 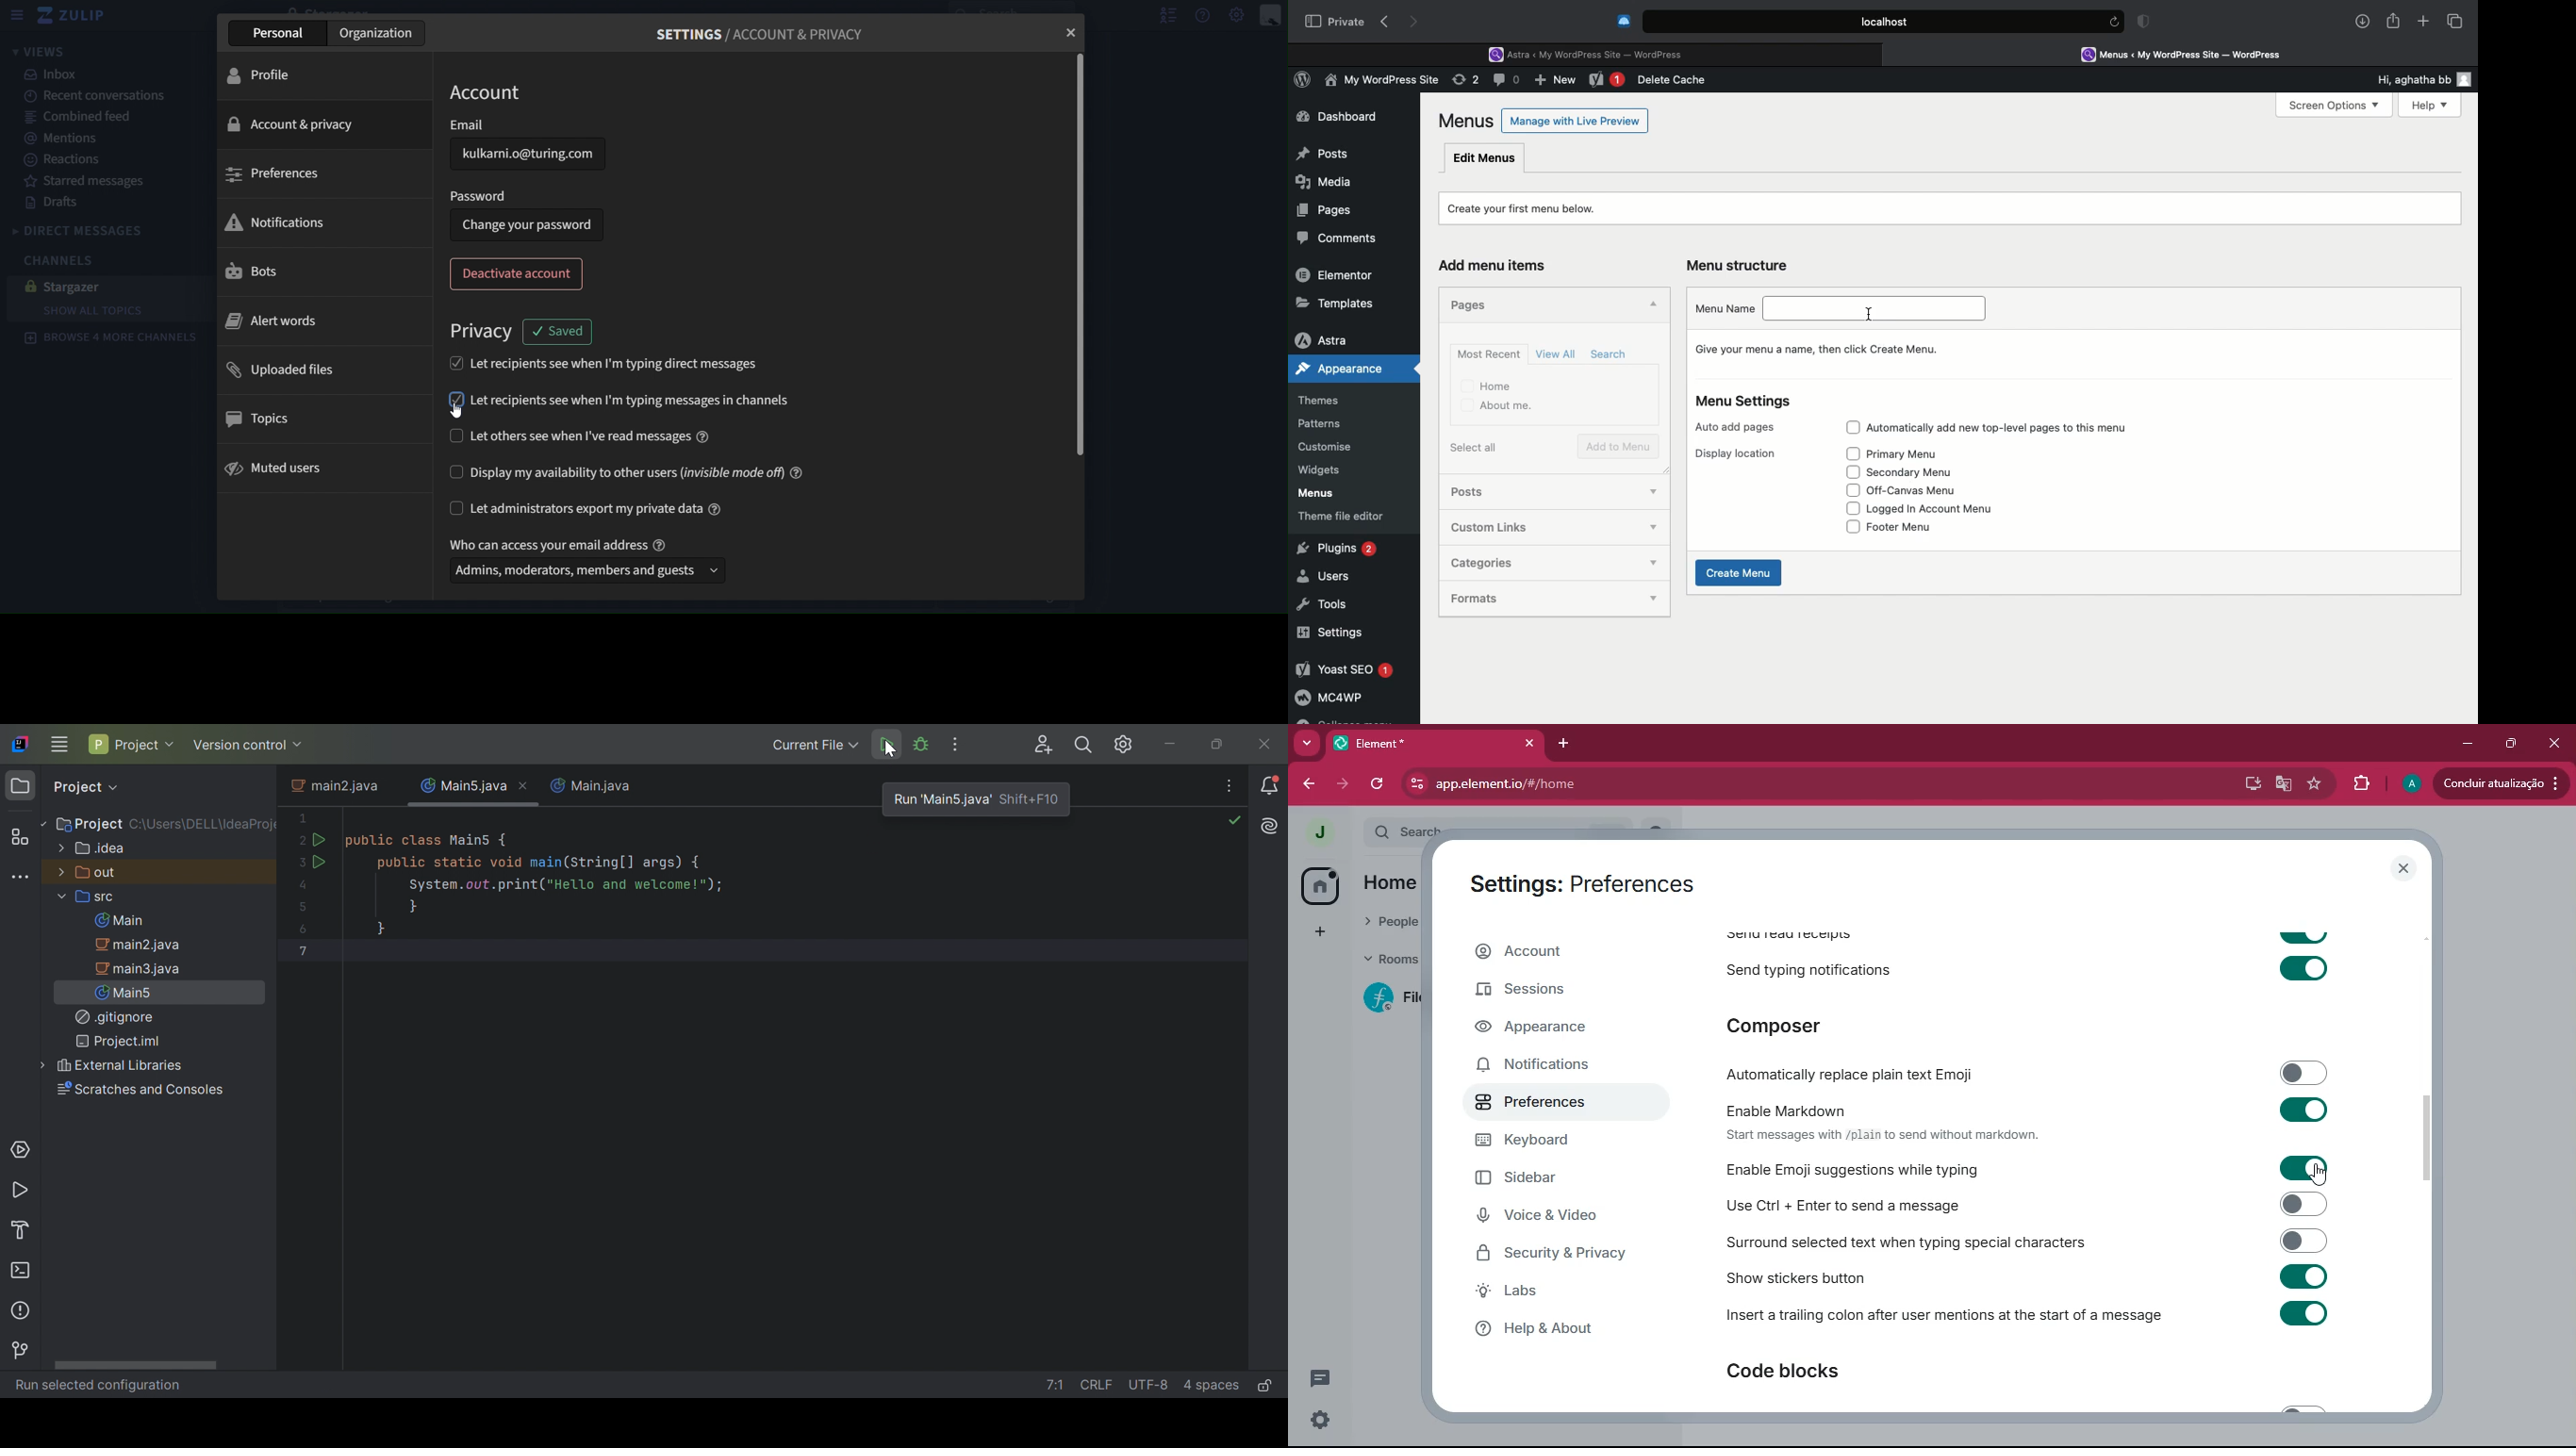 I want to click on personal, so click(x=280, y=33).